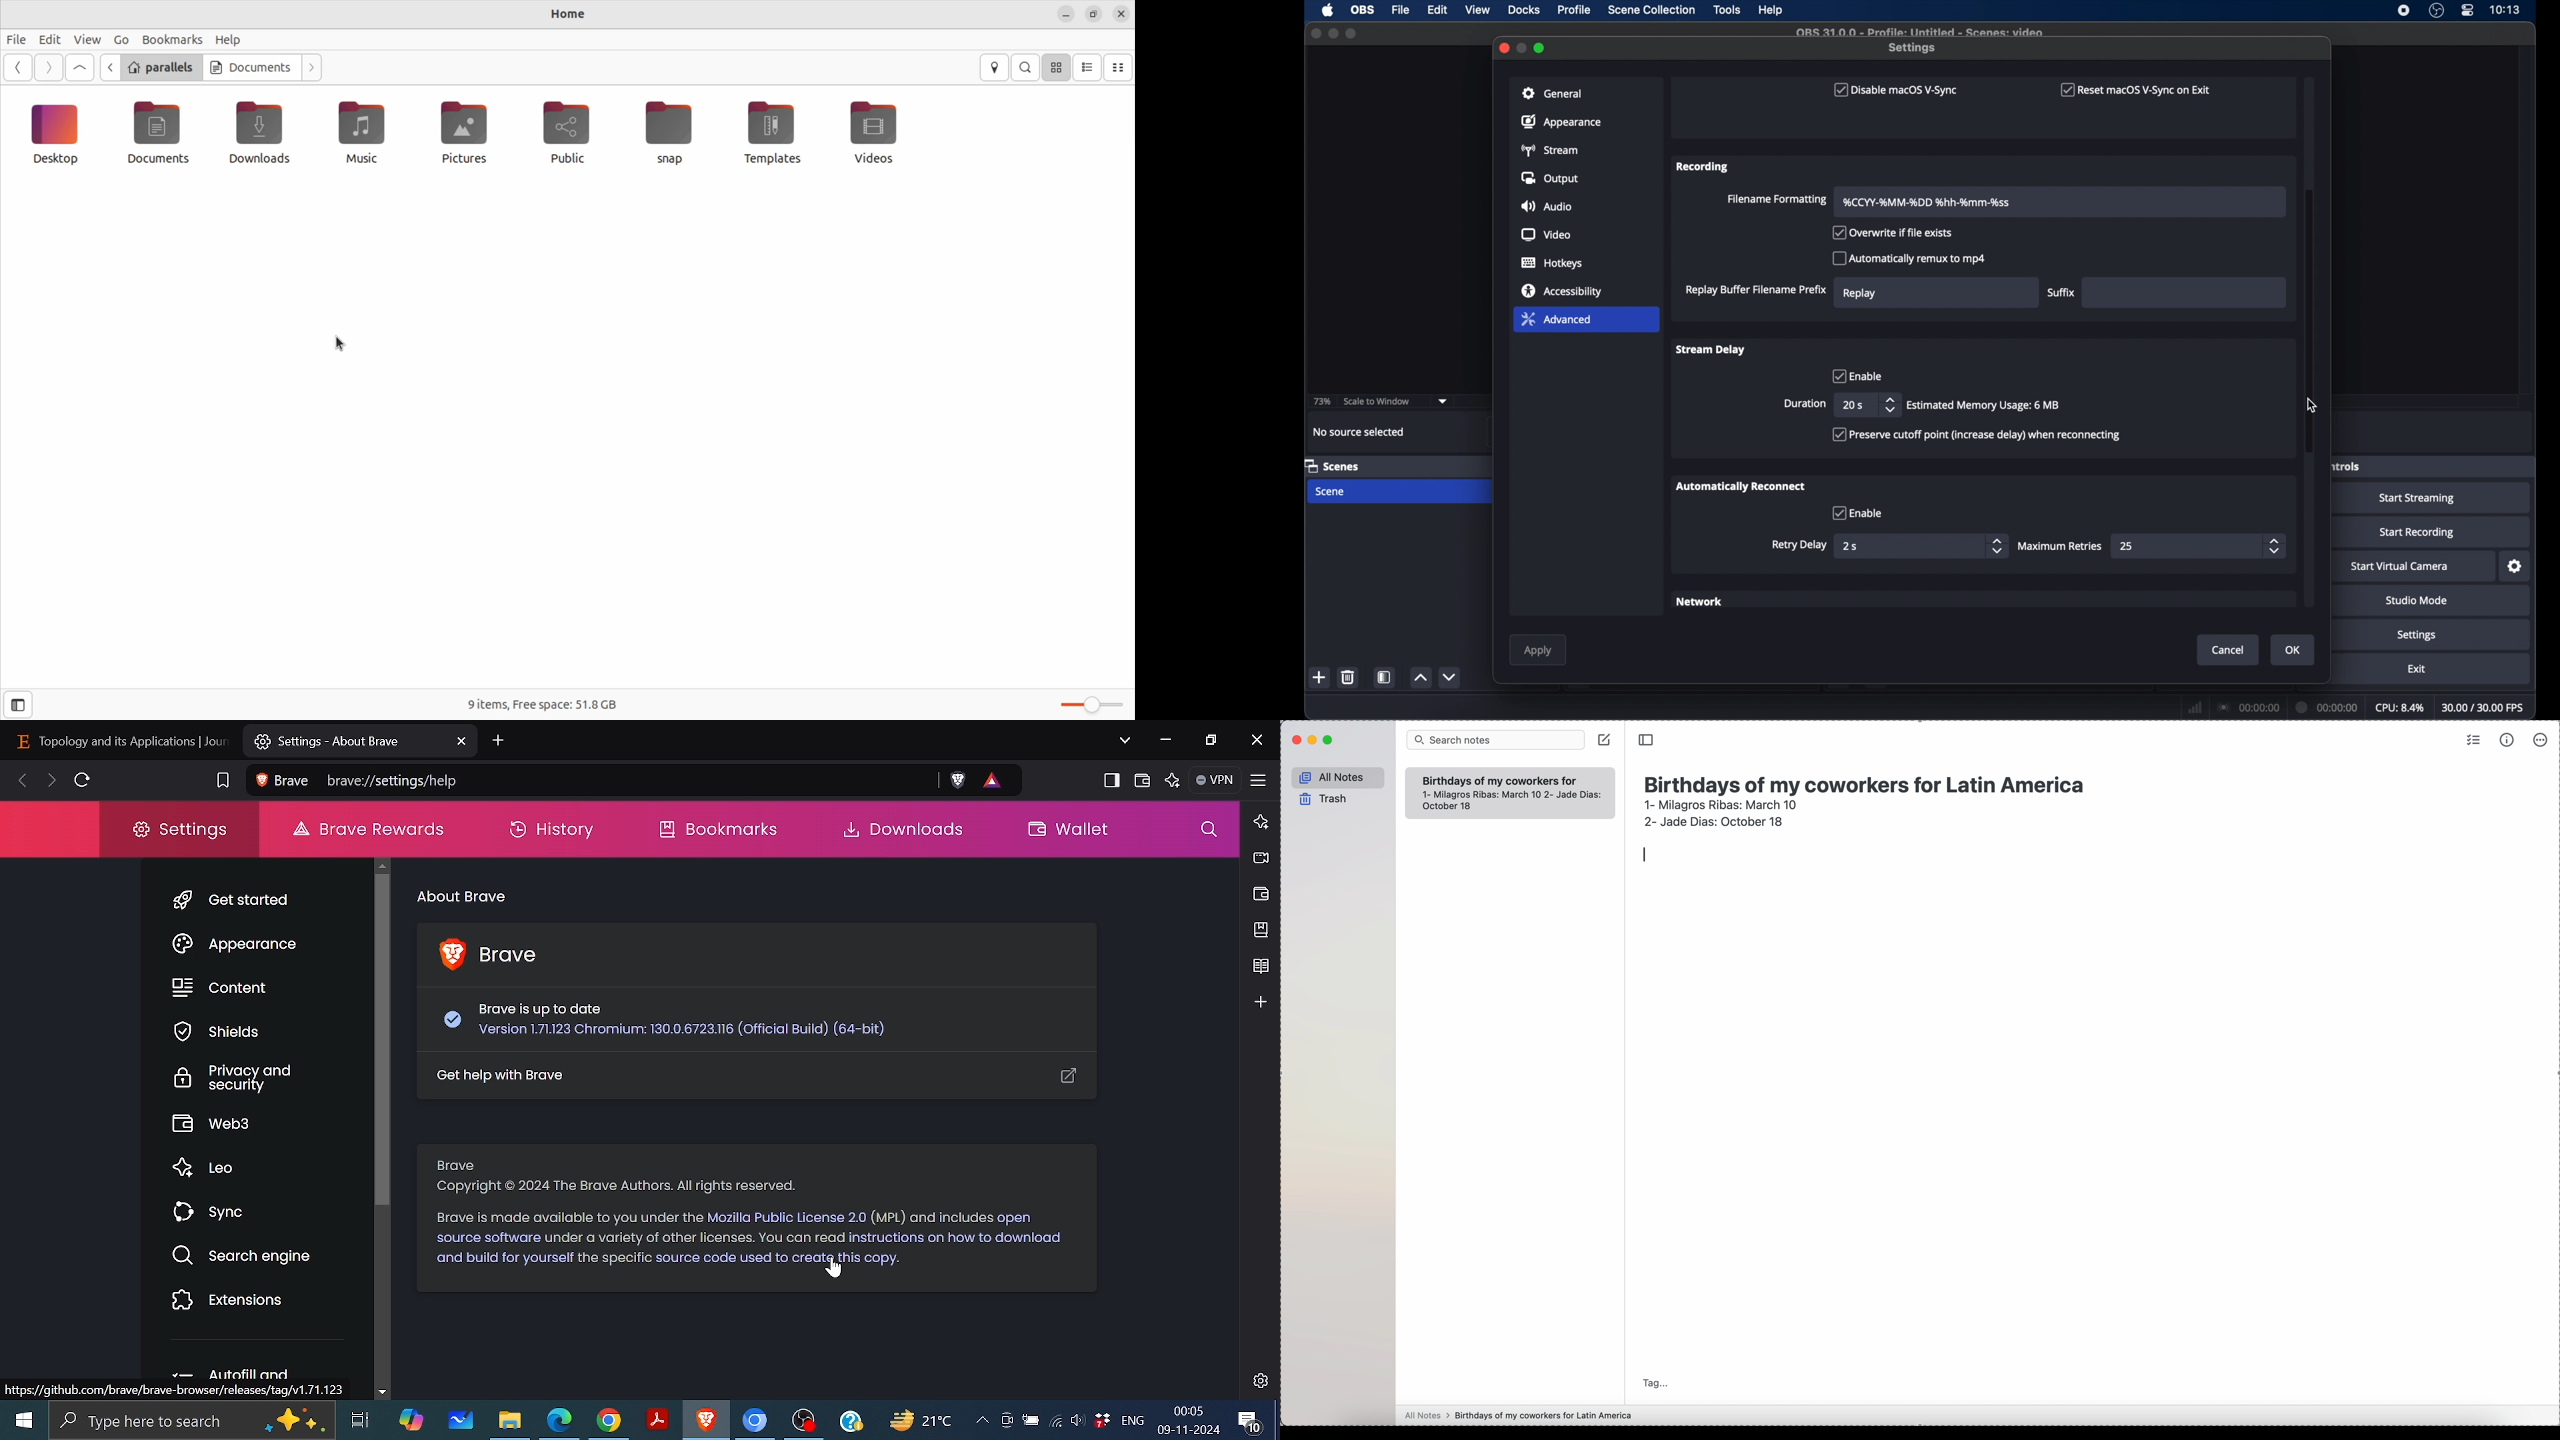 This screenshot has height=1456, width=2576. Describe the element at coordinates (1643, 853) in the screenshot. I see `enter` at that location.